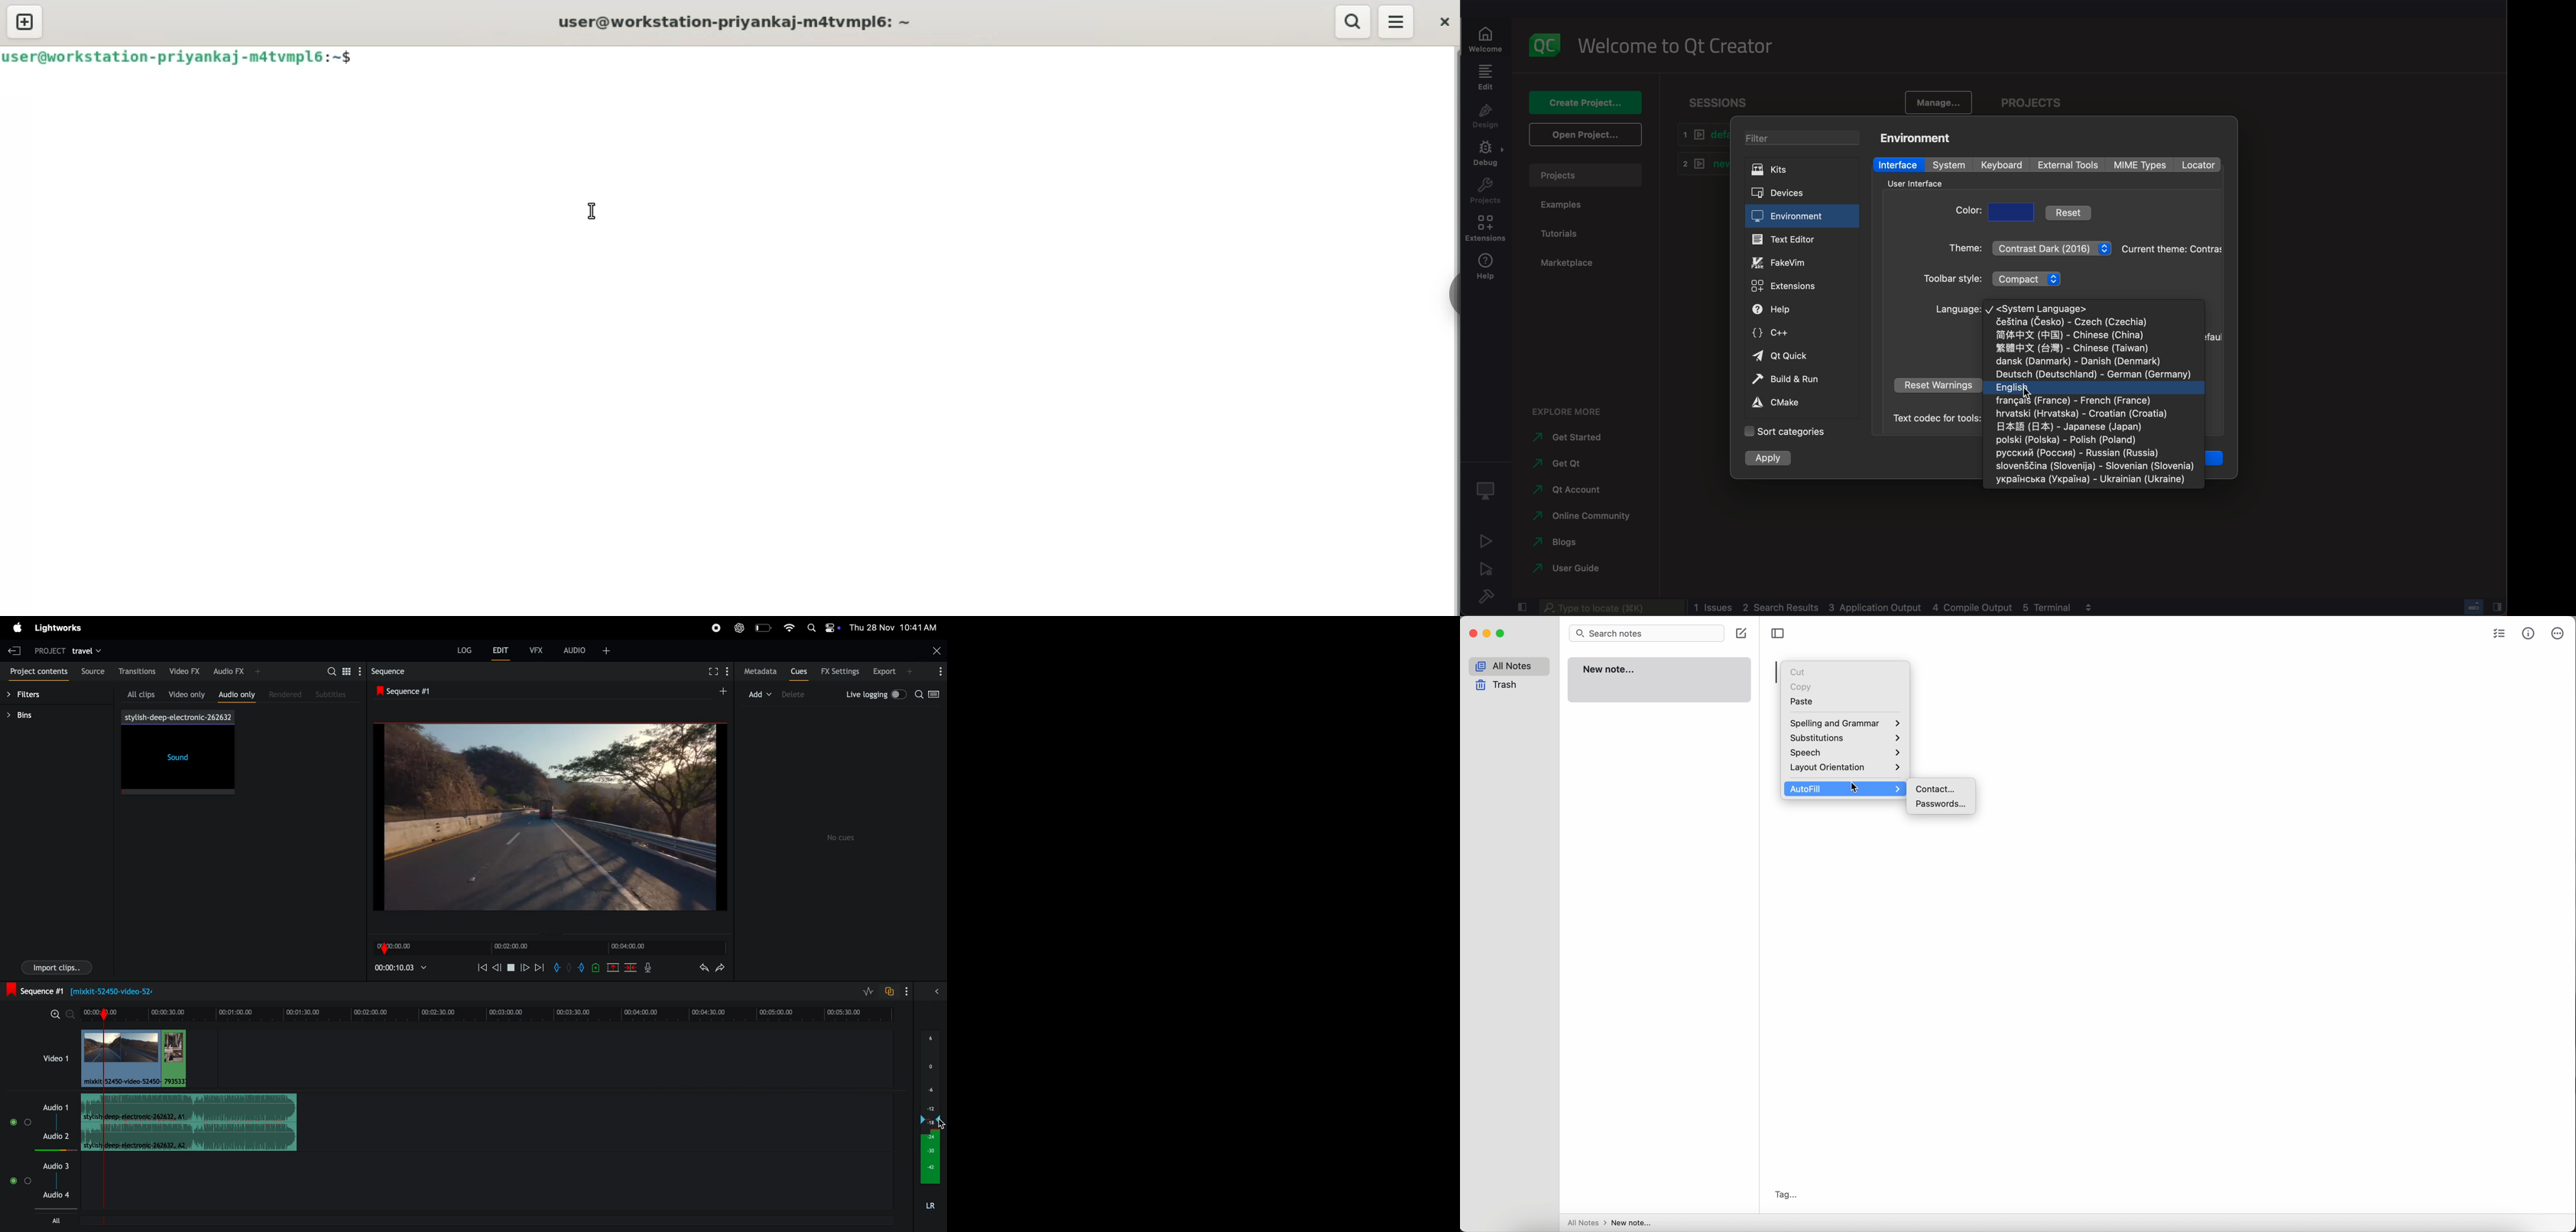  Describe the element at coordinates (2026, 278) in the screenshot. I see `toolbar style menu` at that location.